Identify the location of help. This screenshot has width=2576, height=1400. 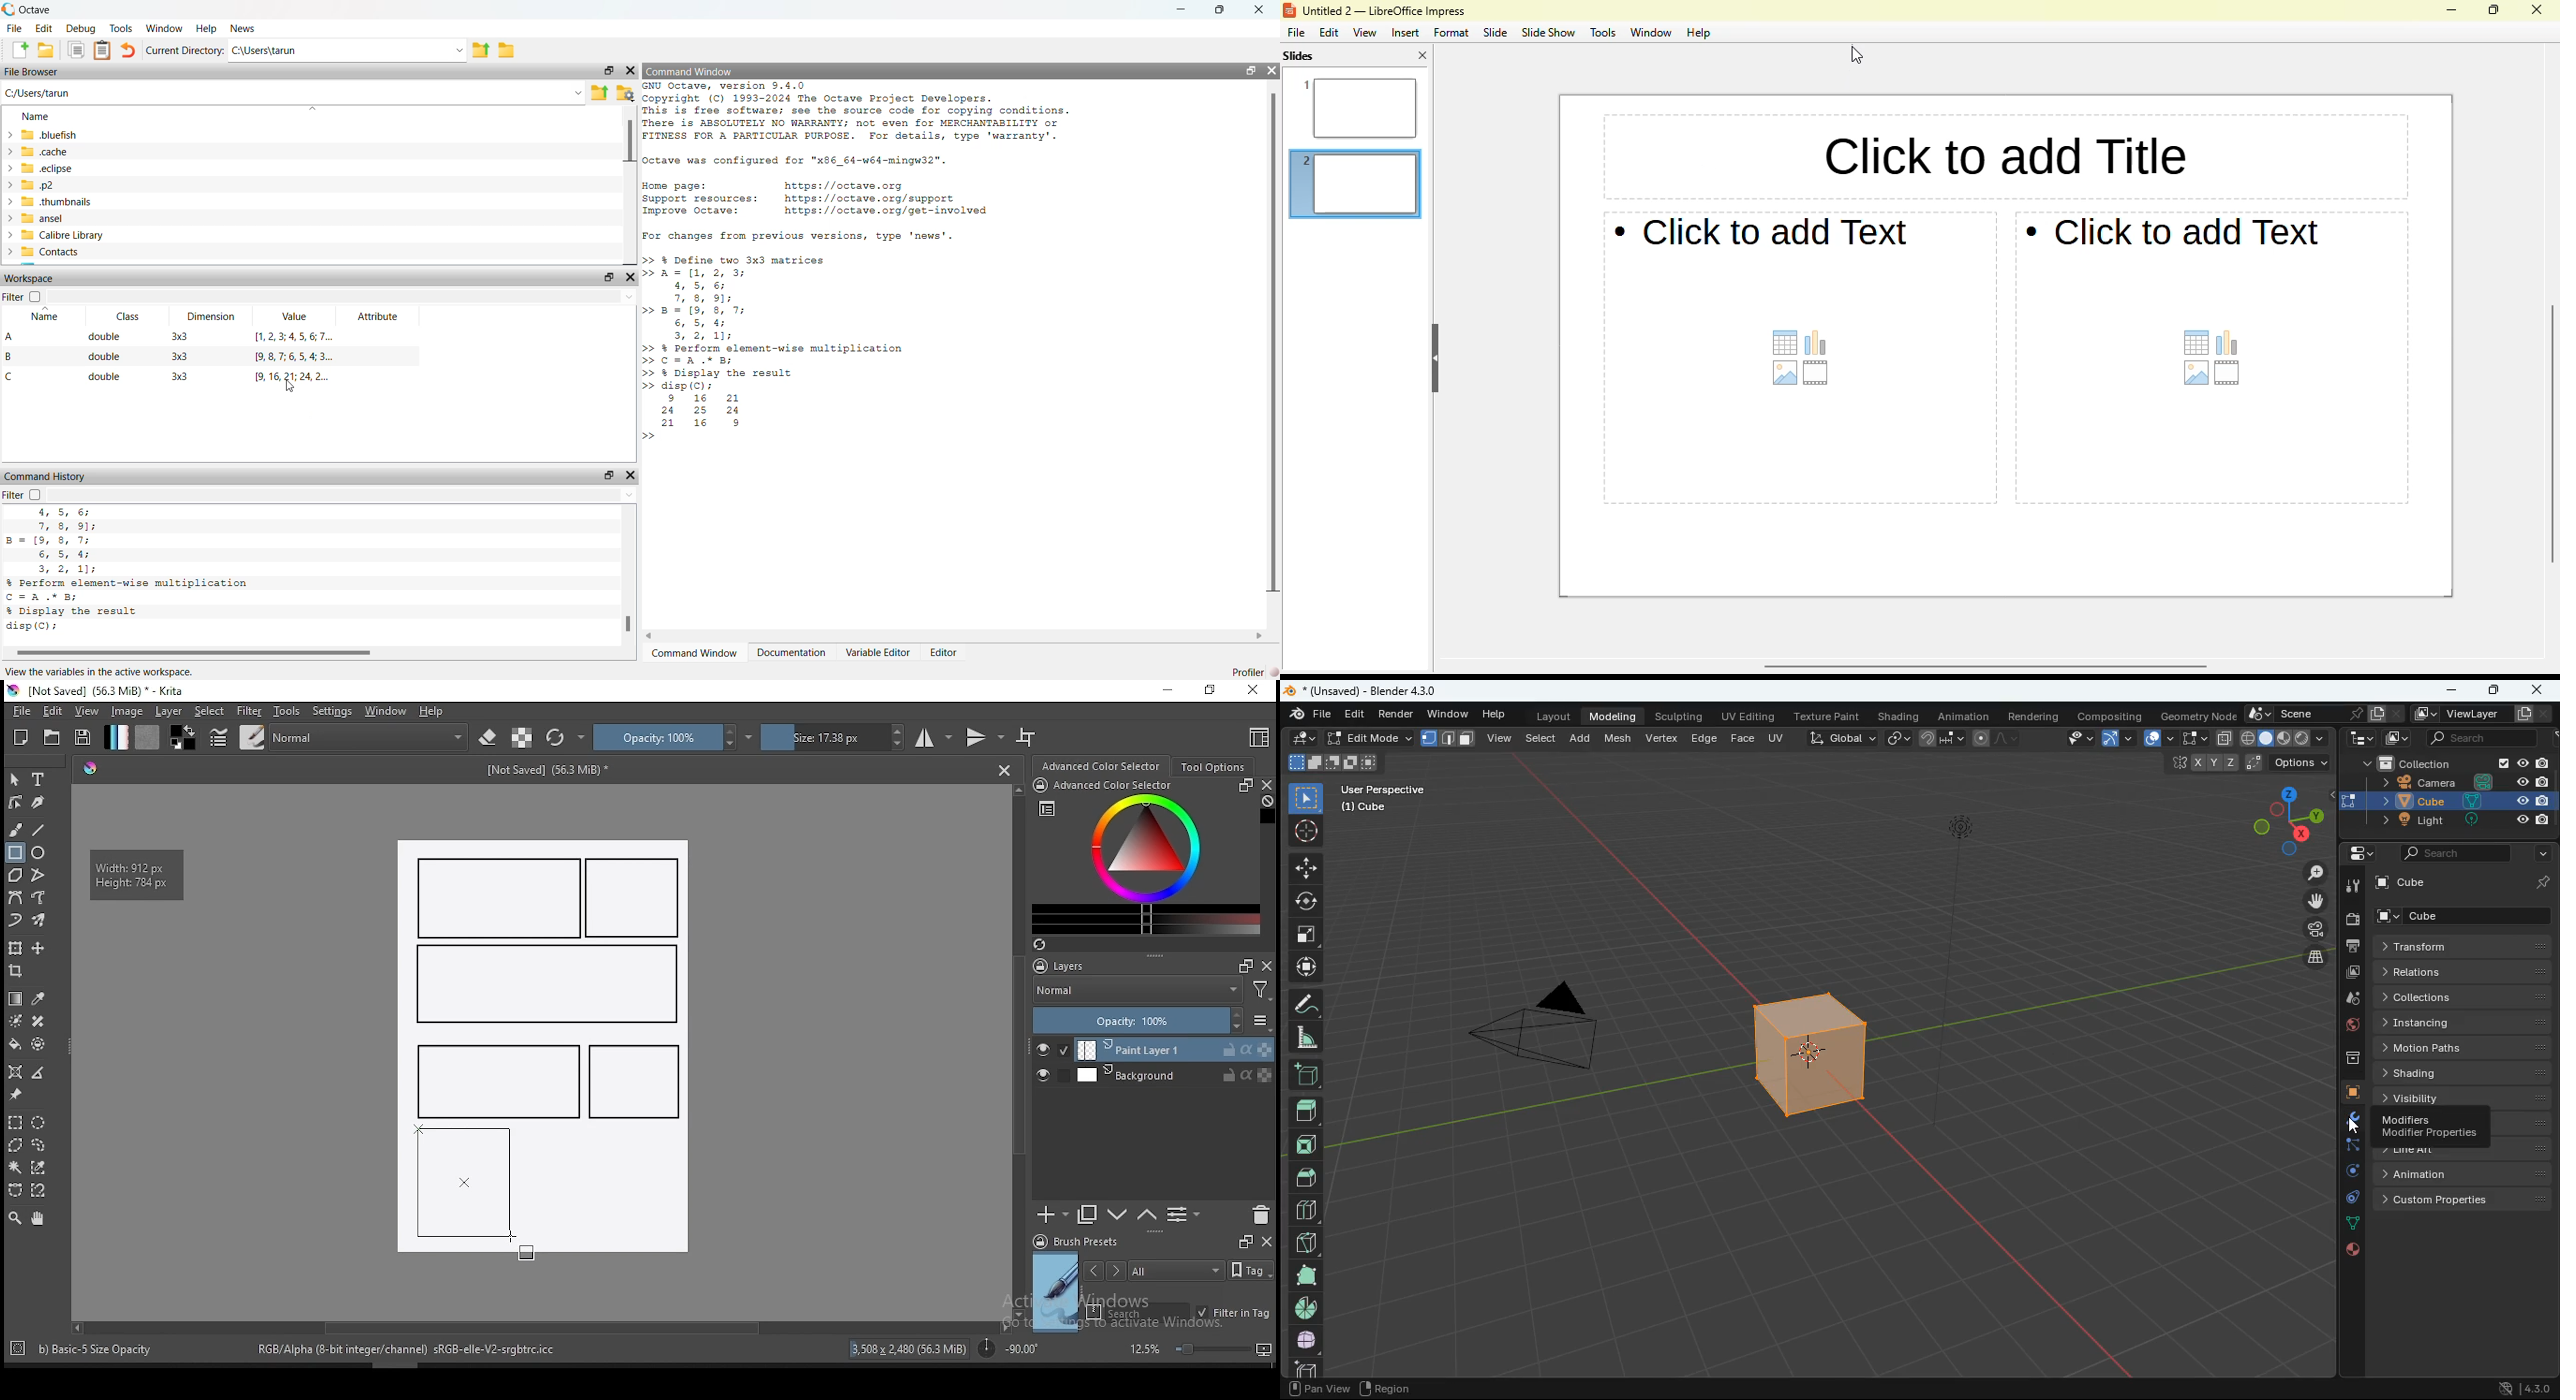
(1699, 33).